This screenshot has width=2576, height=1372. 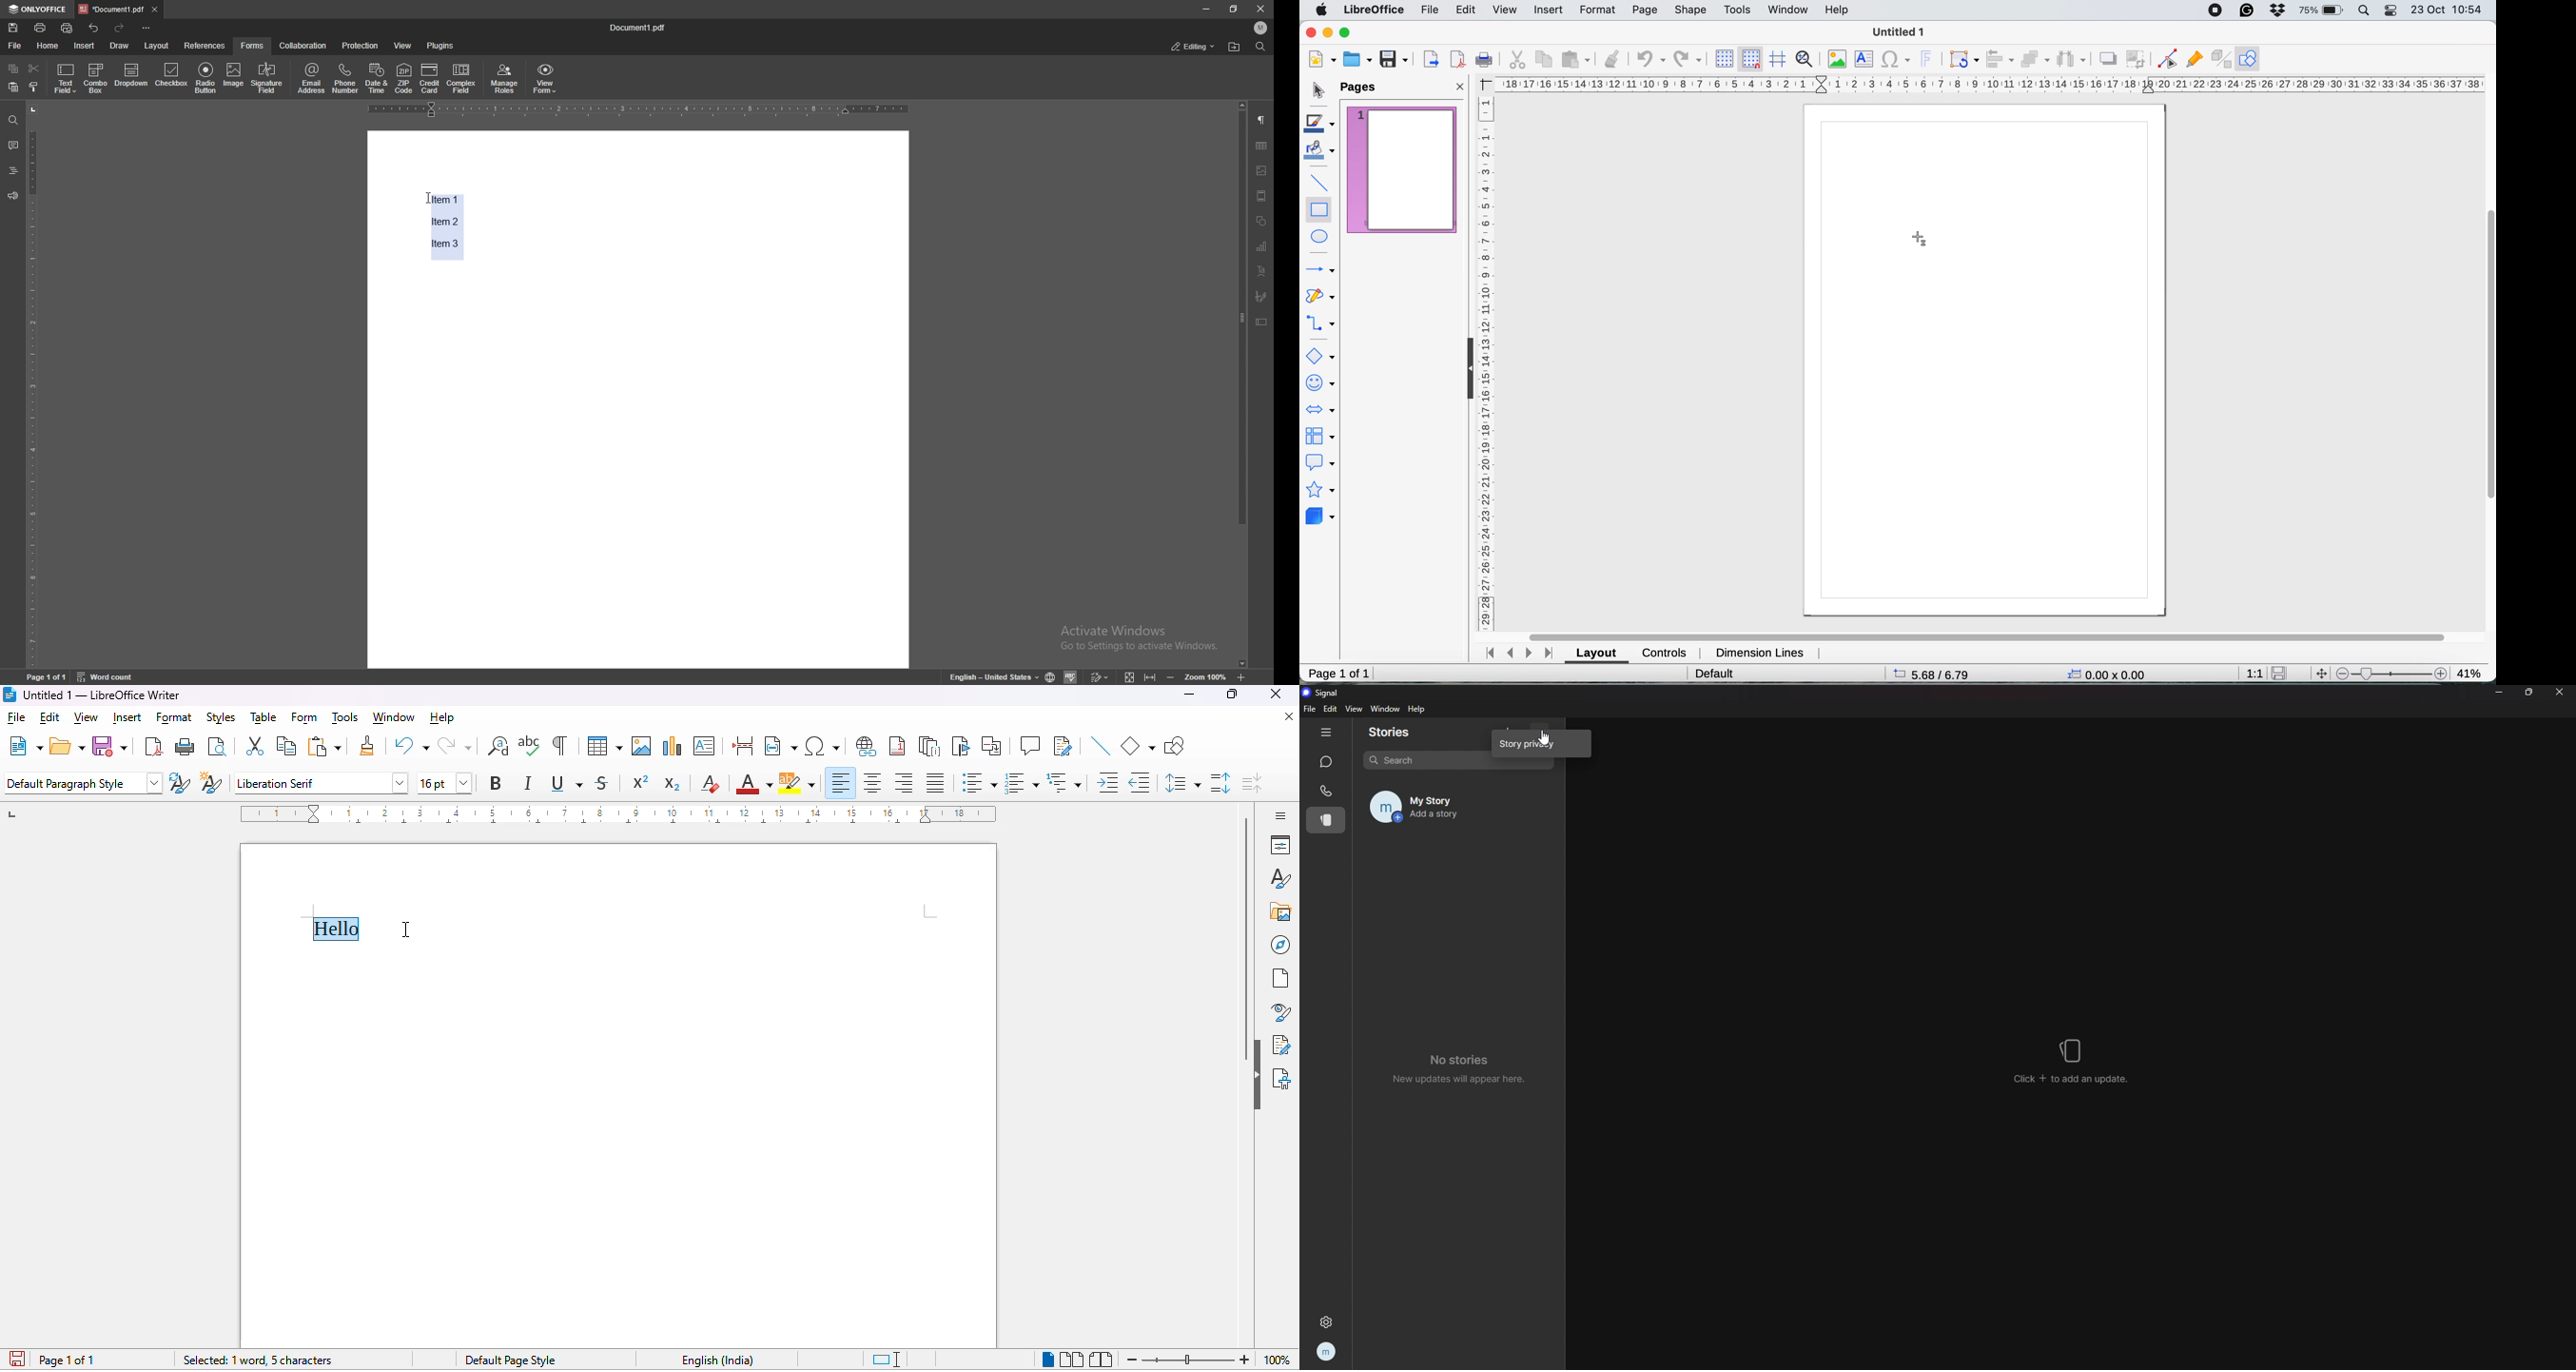 I want to click on screen recorder, so click(x=2214, y=11).